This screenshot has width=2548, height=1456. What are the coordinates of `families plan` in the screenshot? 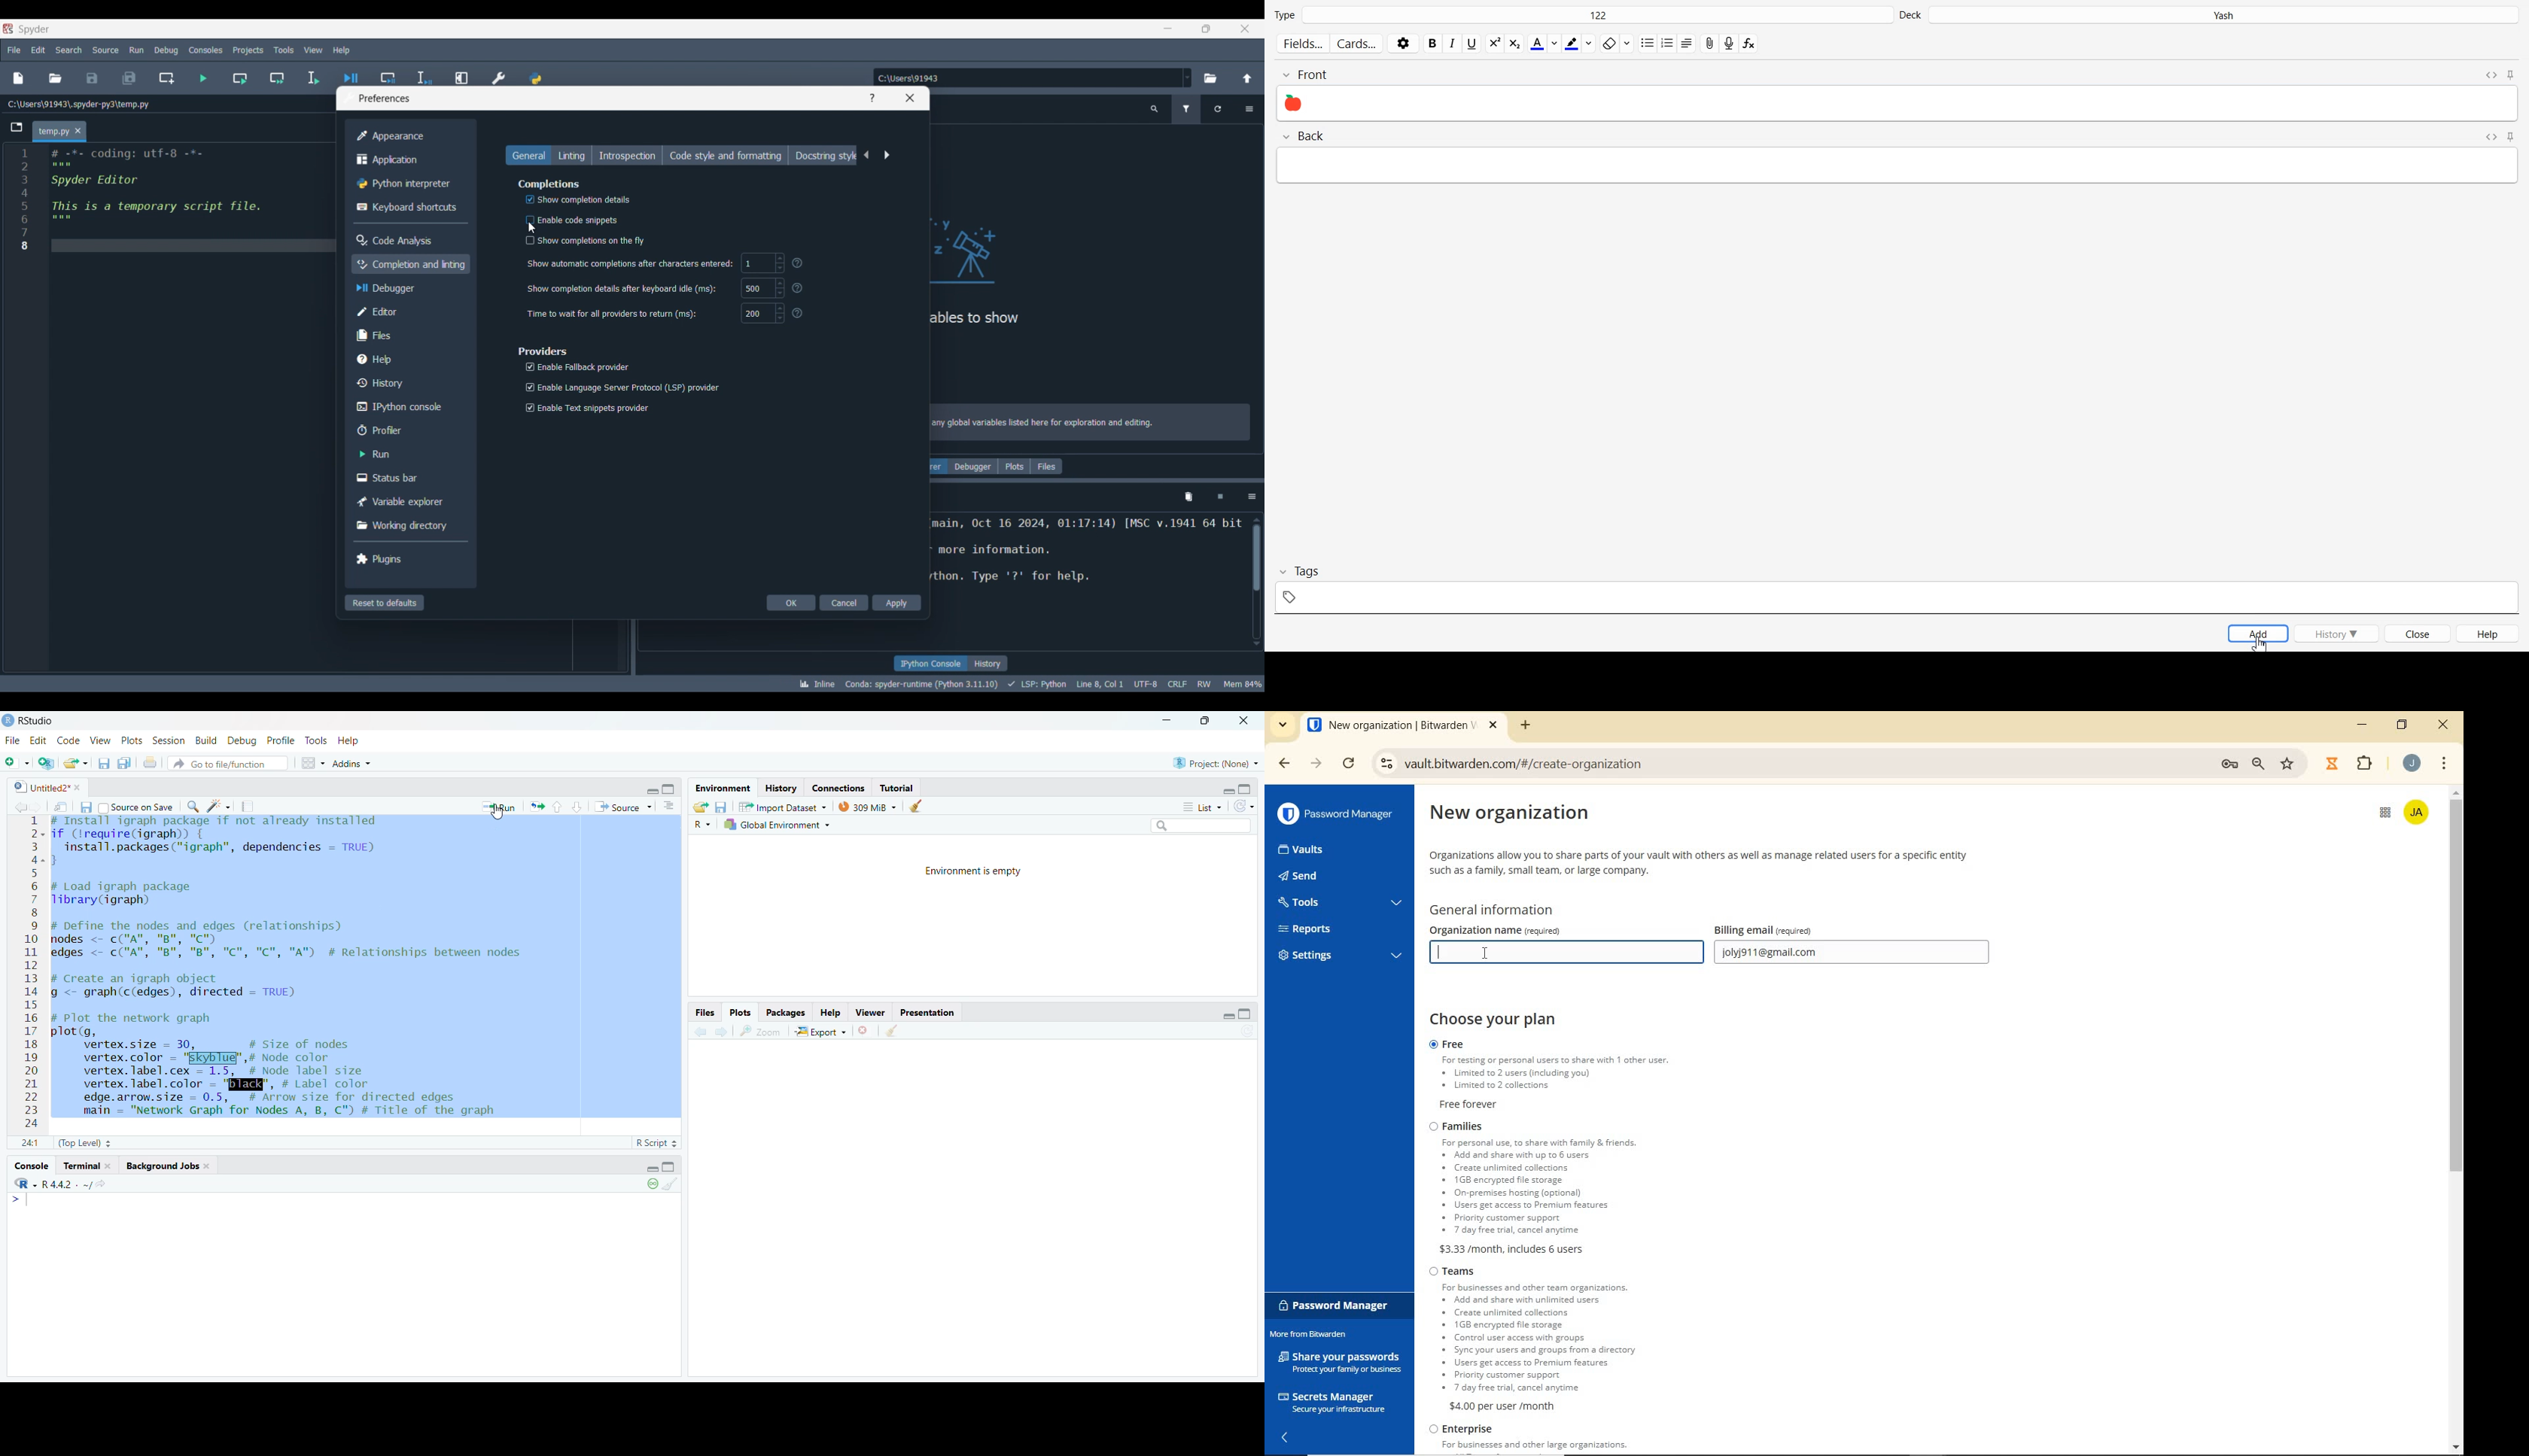 It's located at (1576, 1187).